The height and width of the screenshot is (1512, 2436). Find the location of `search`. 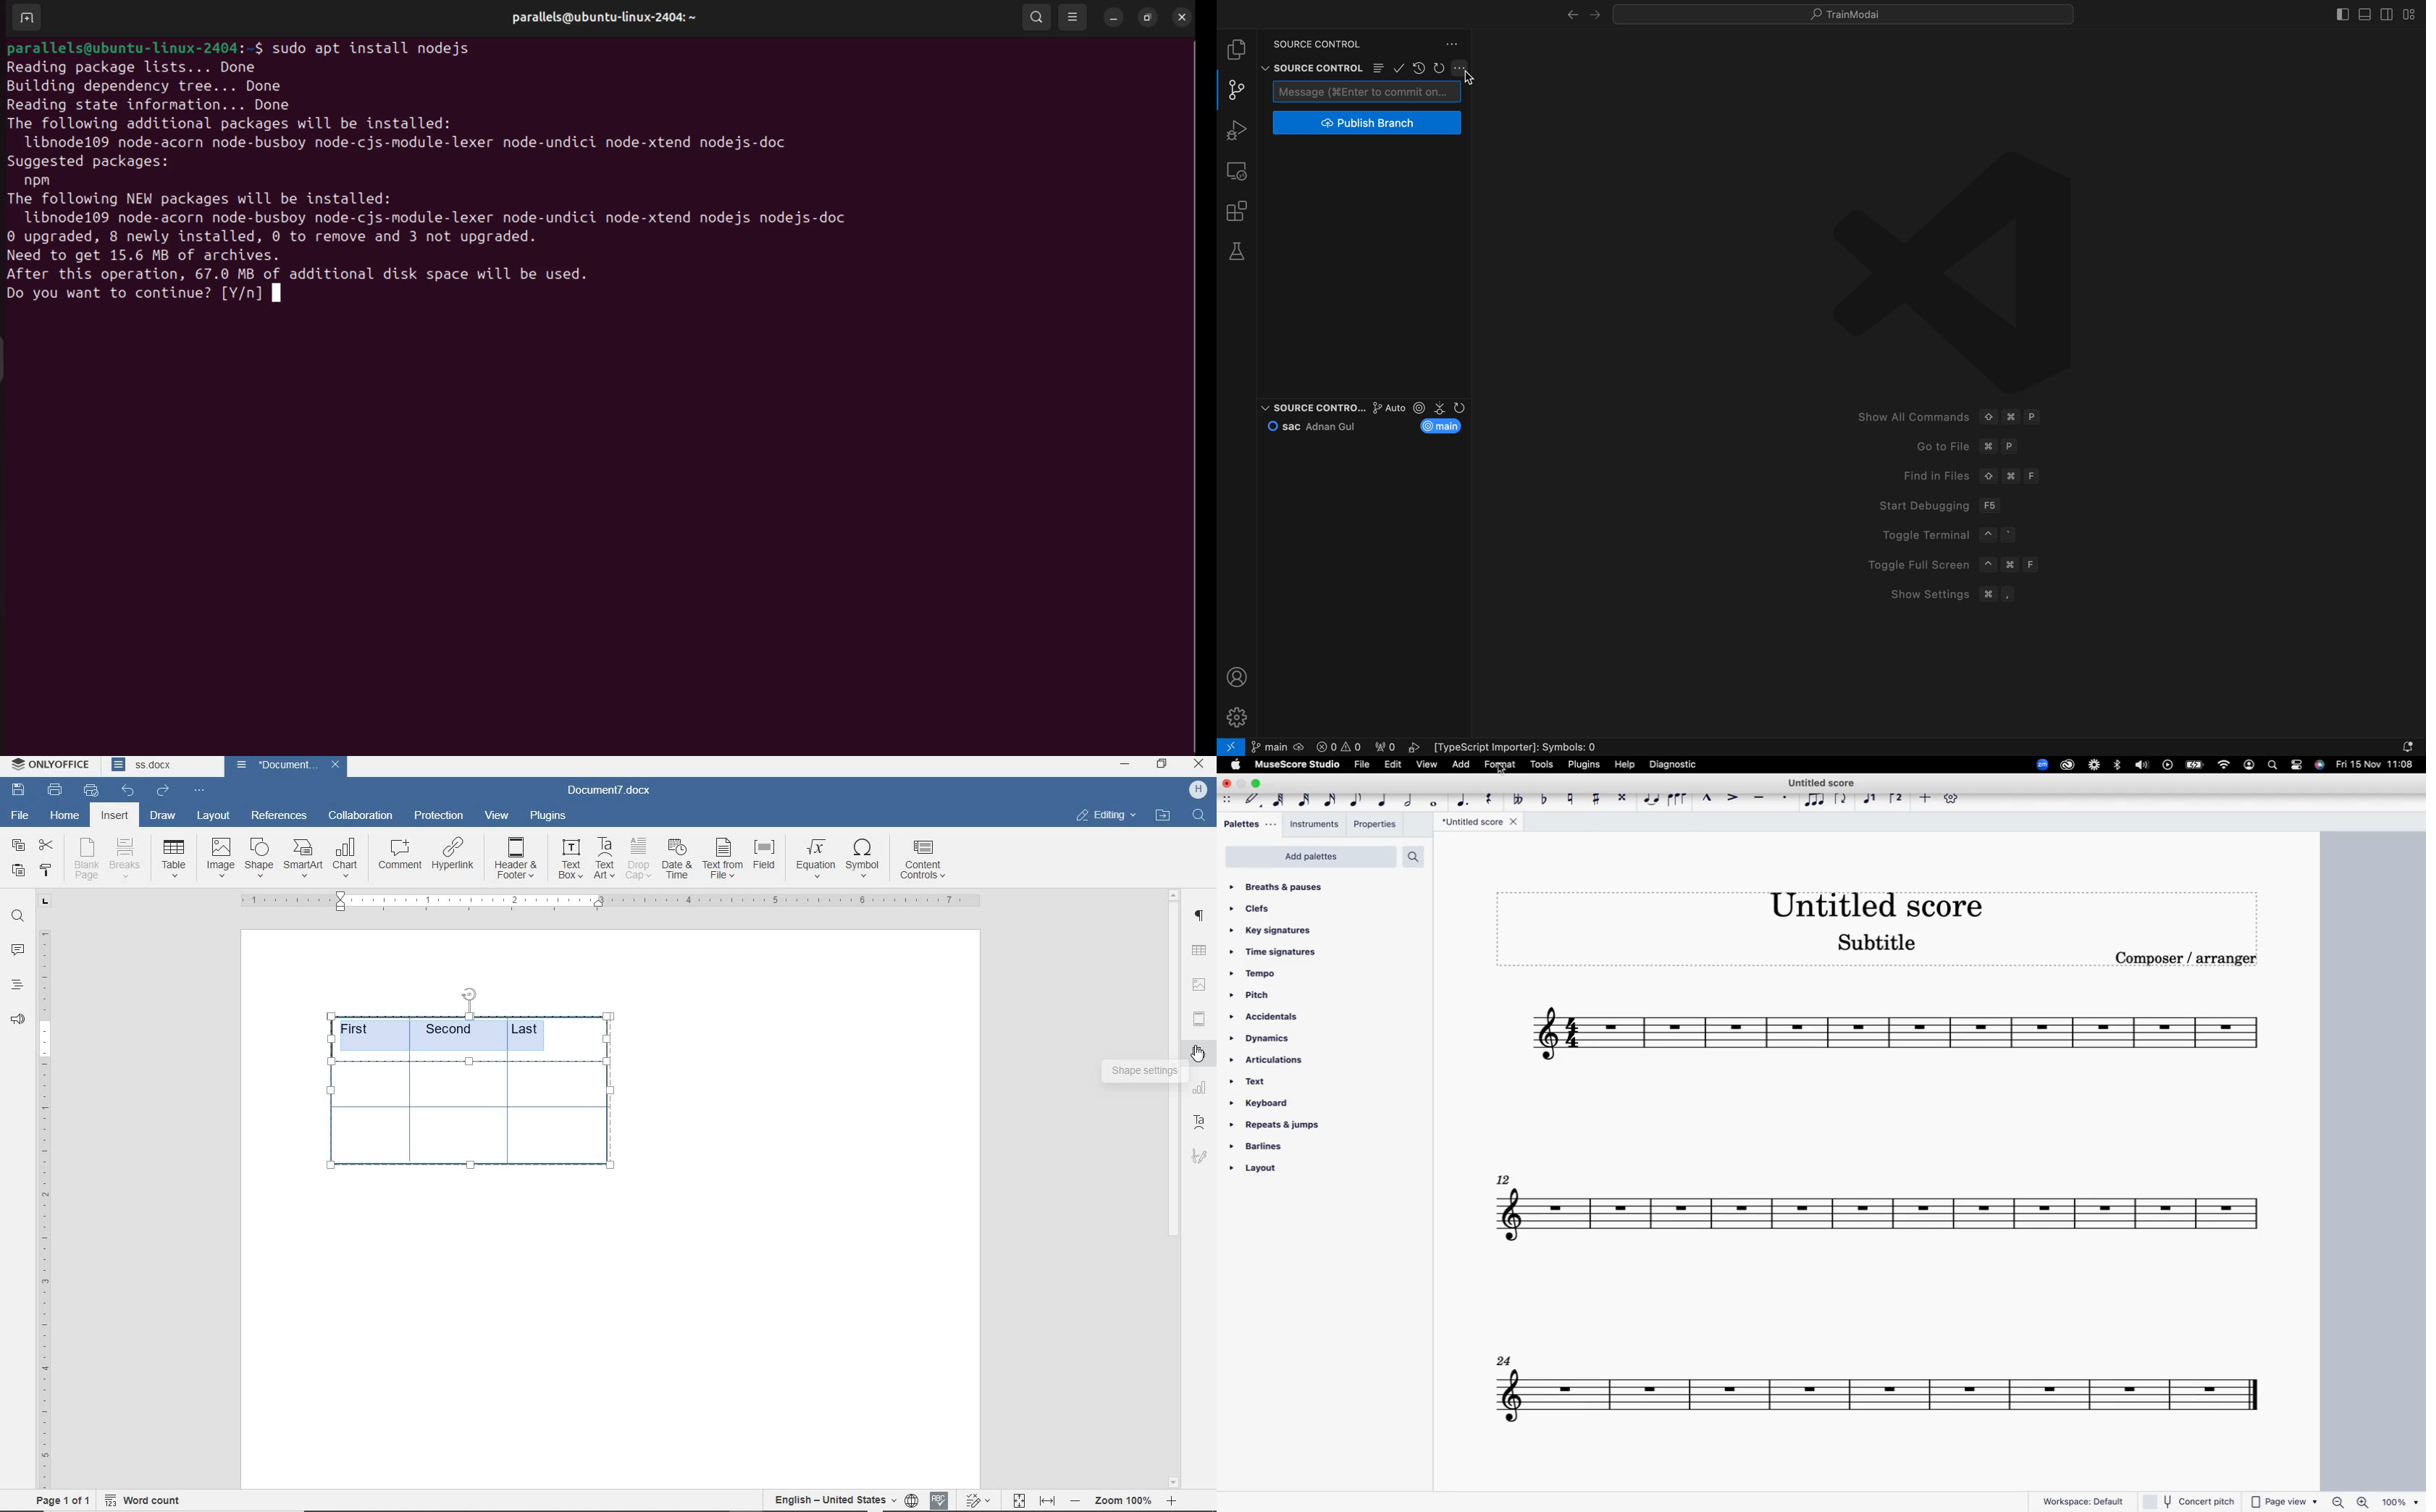

search is located at coordinates (1415, 857).